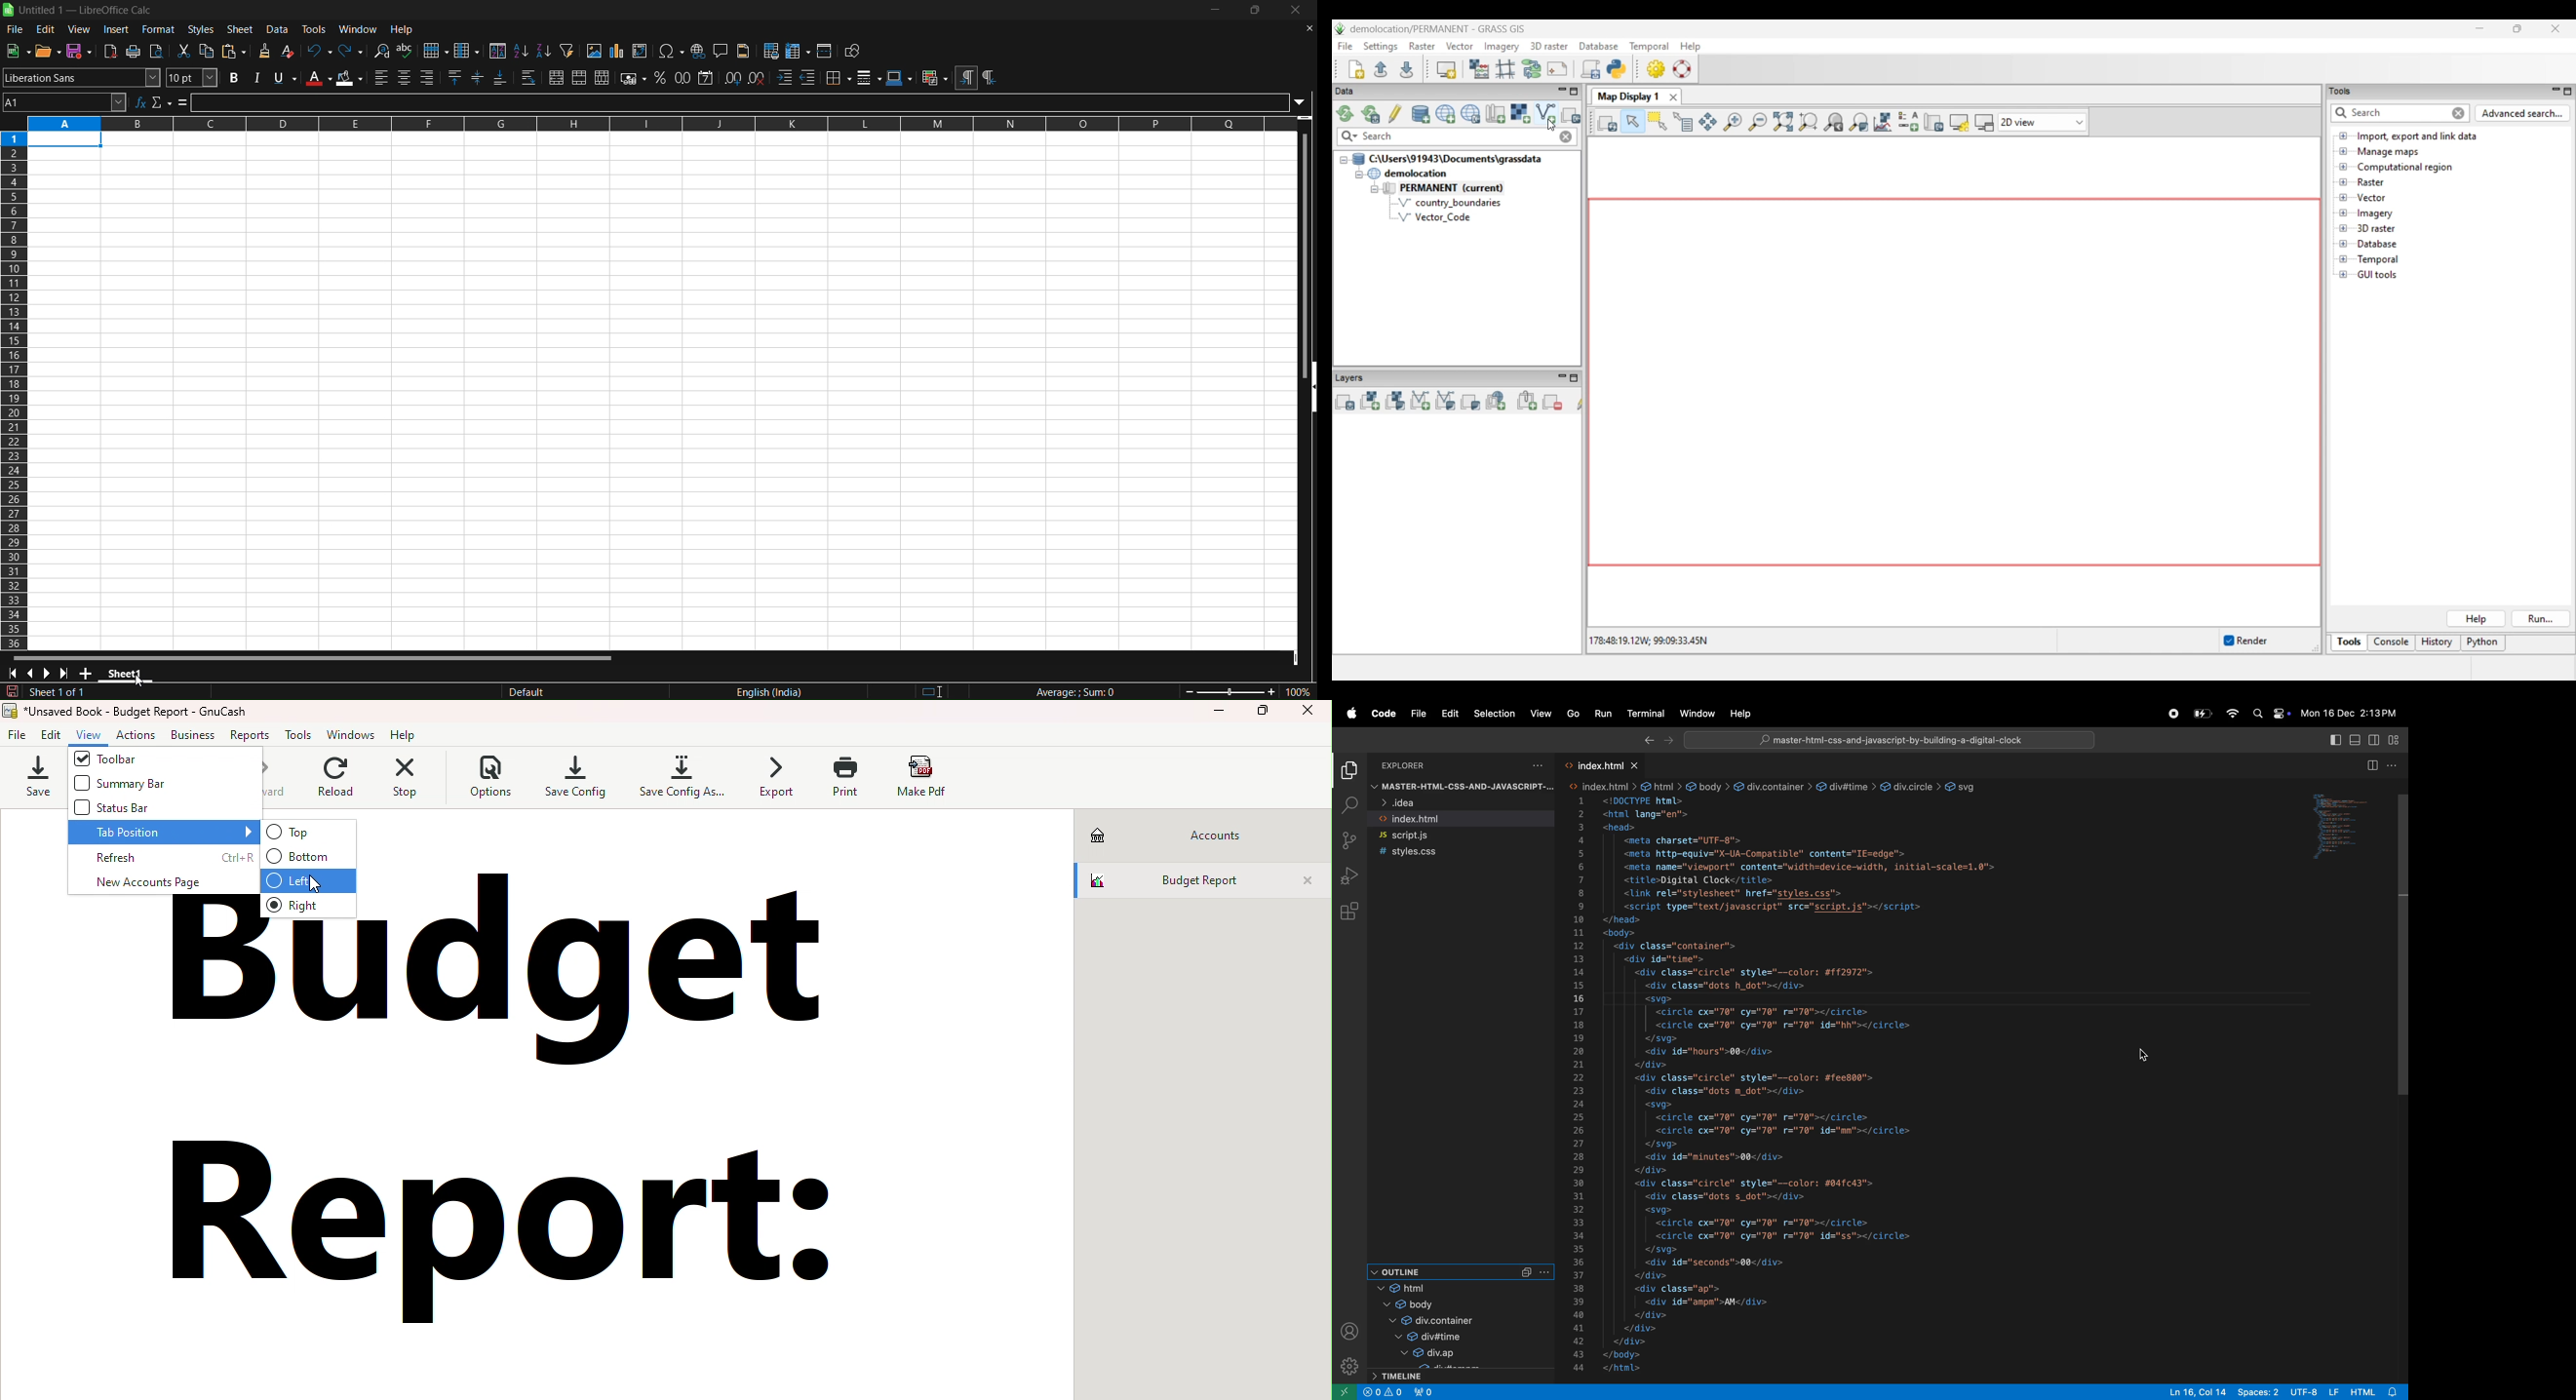 Image resolution: width=2576 pixels, height=1400 pixels. I want to click on Export, so click(770, 776).